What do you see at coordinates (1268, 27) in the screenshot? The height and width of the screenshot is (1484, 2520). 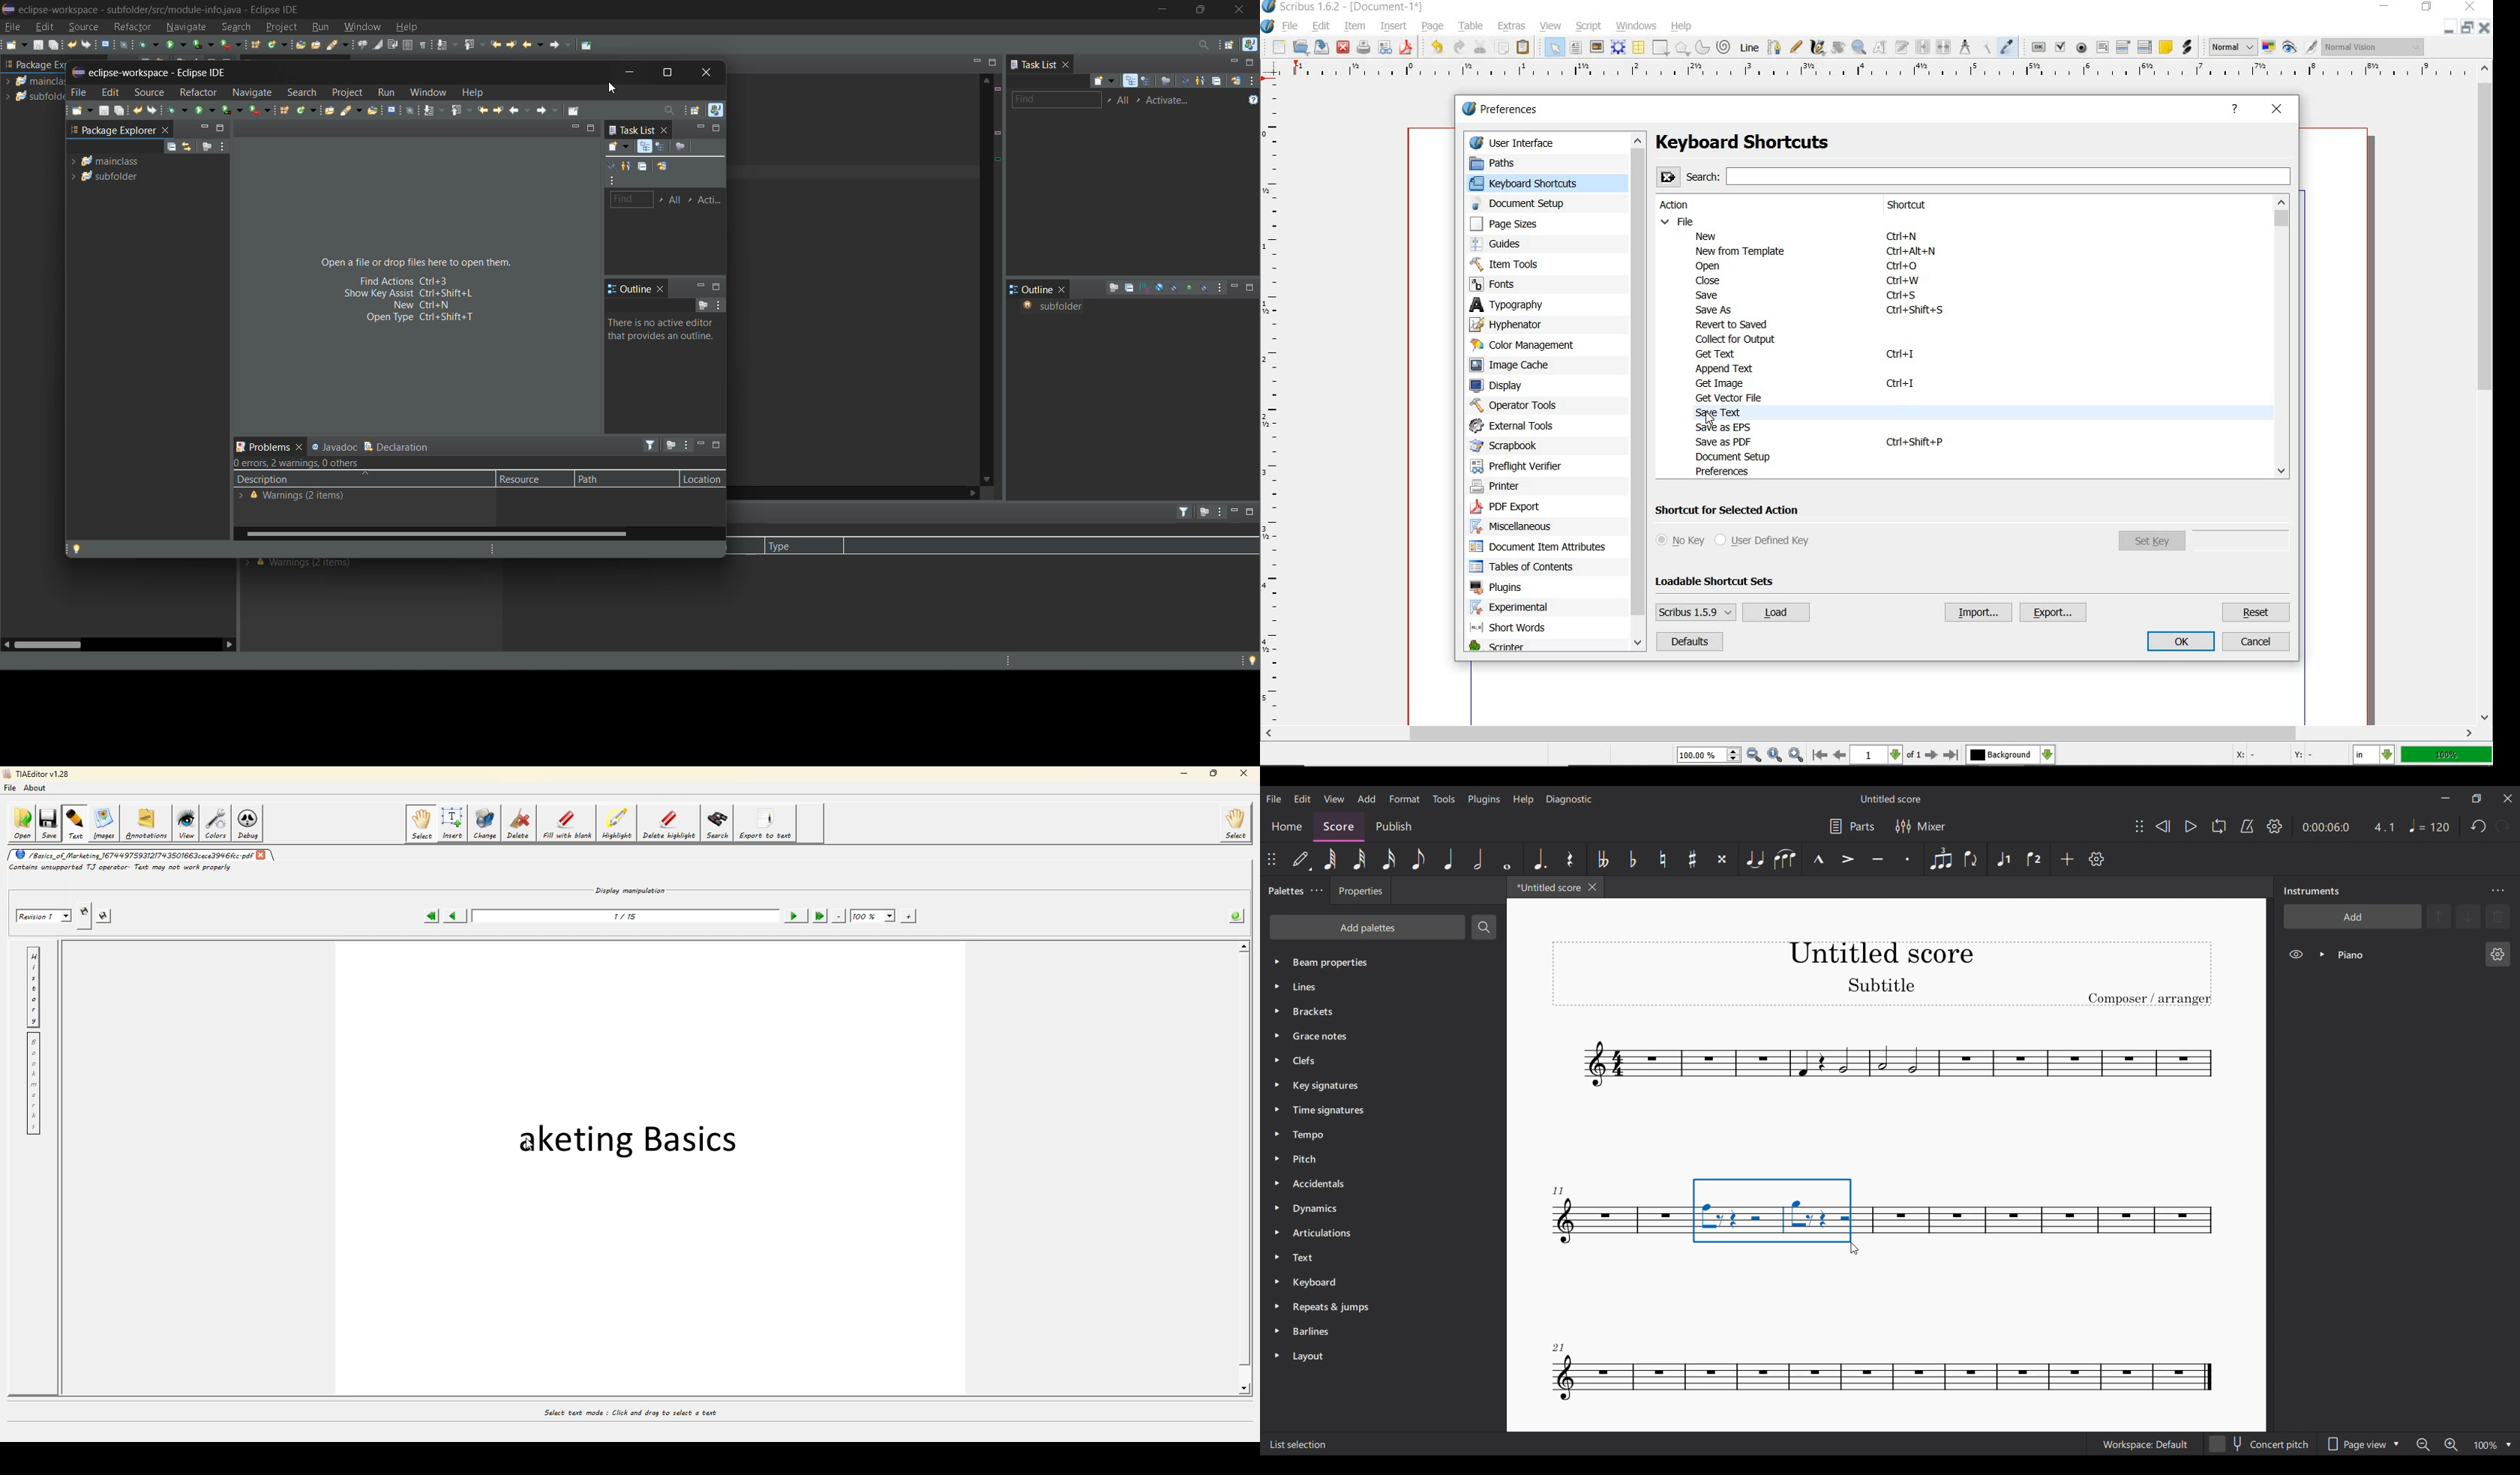 I see `system logo` at bounding box center [1268, 27].